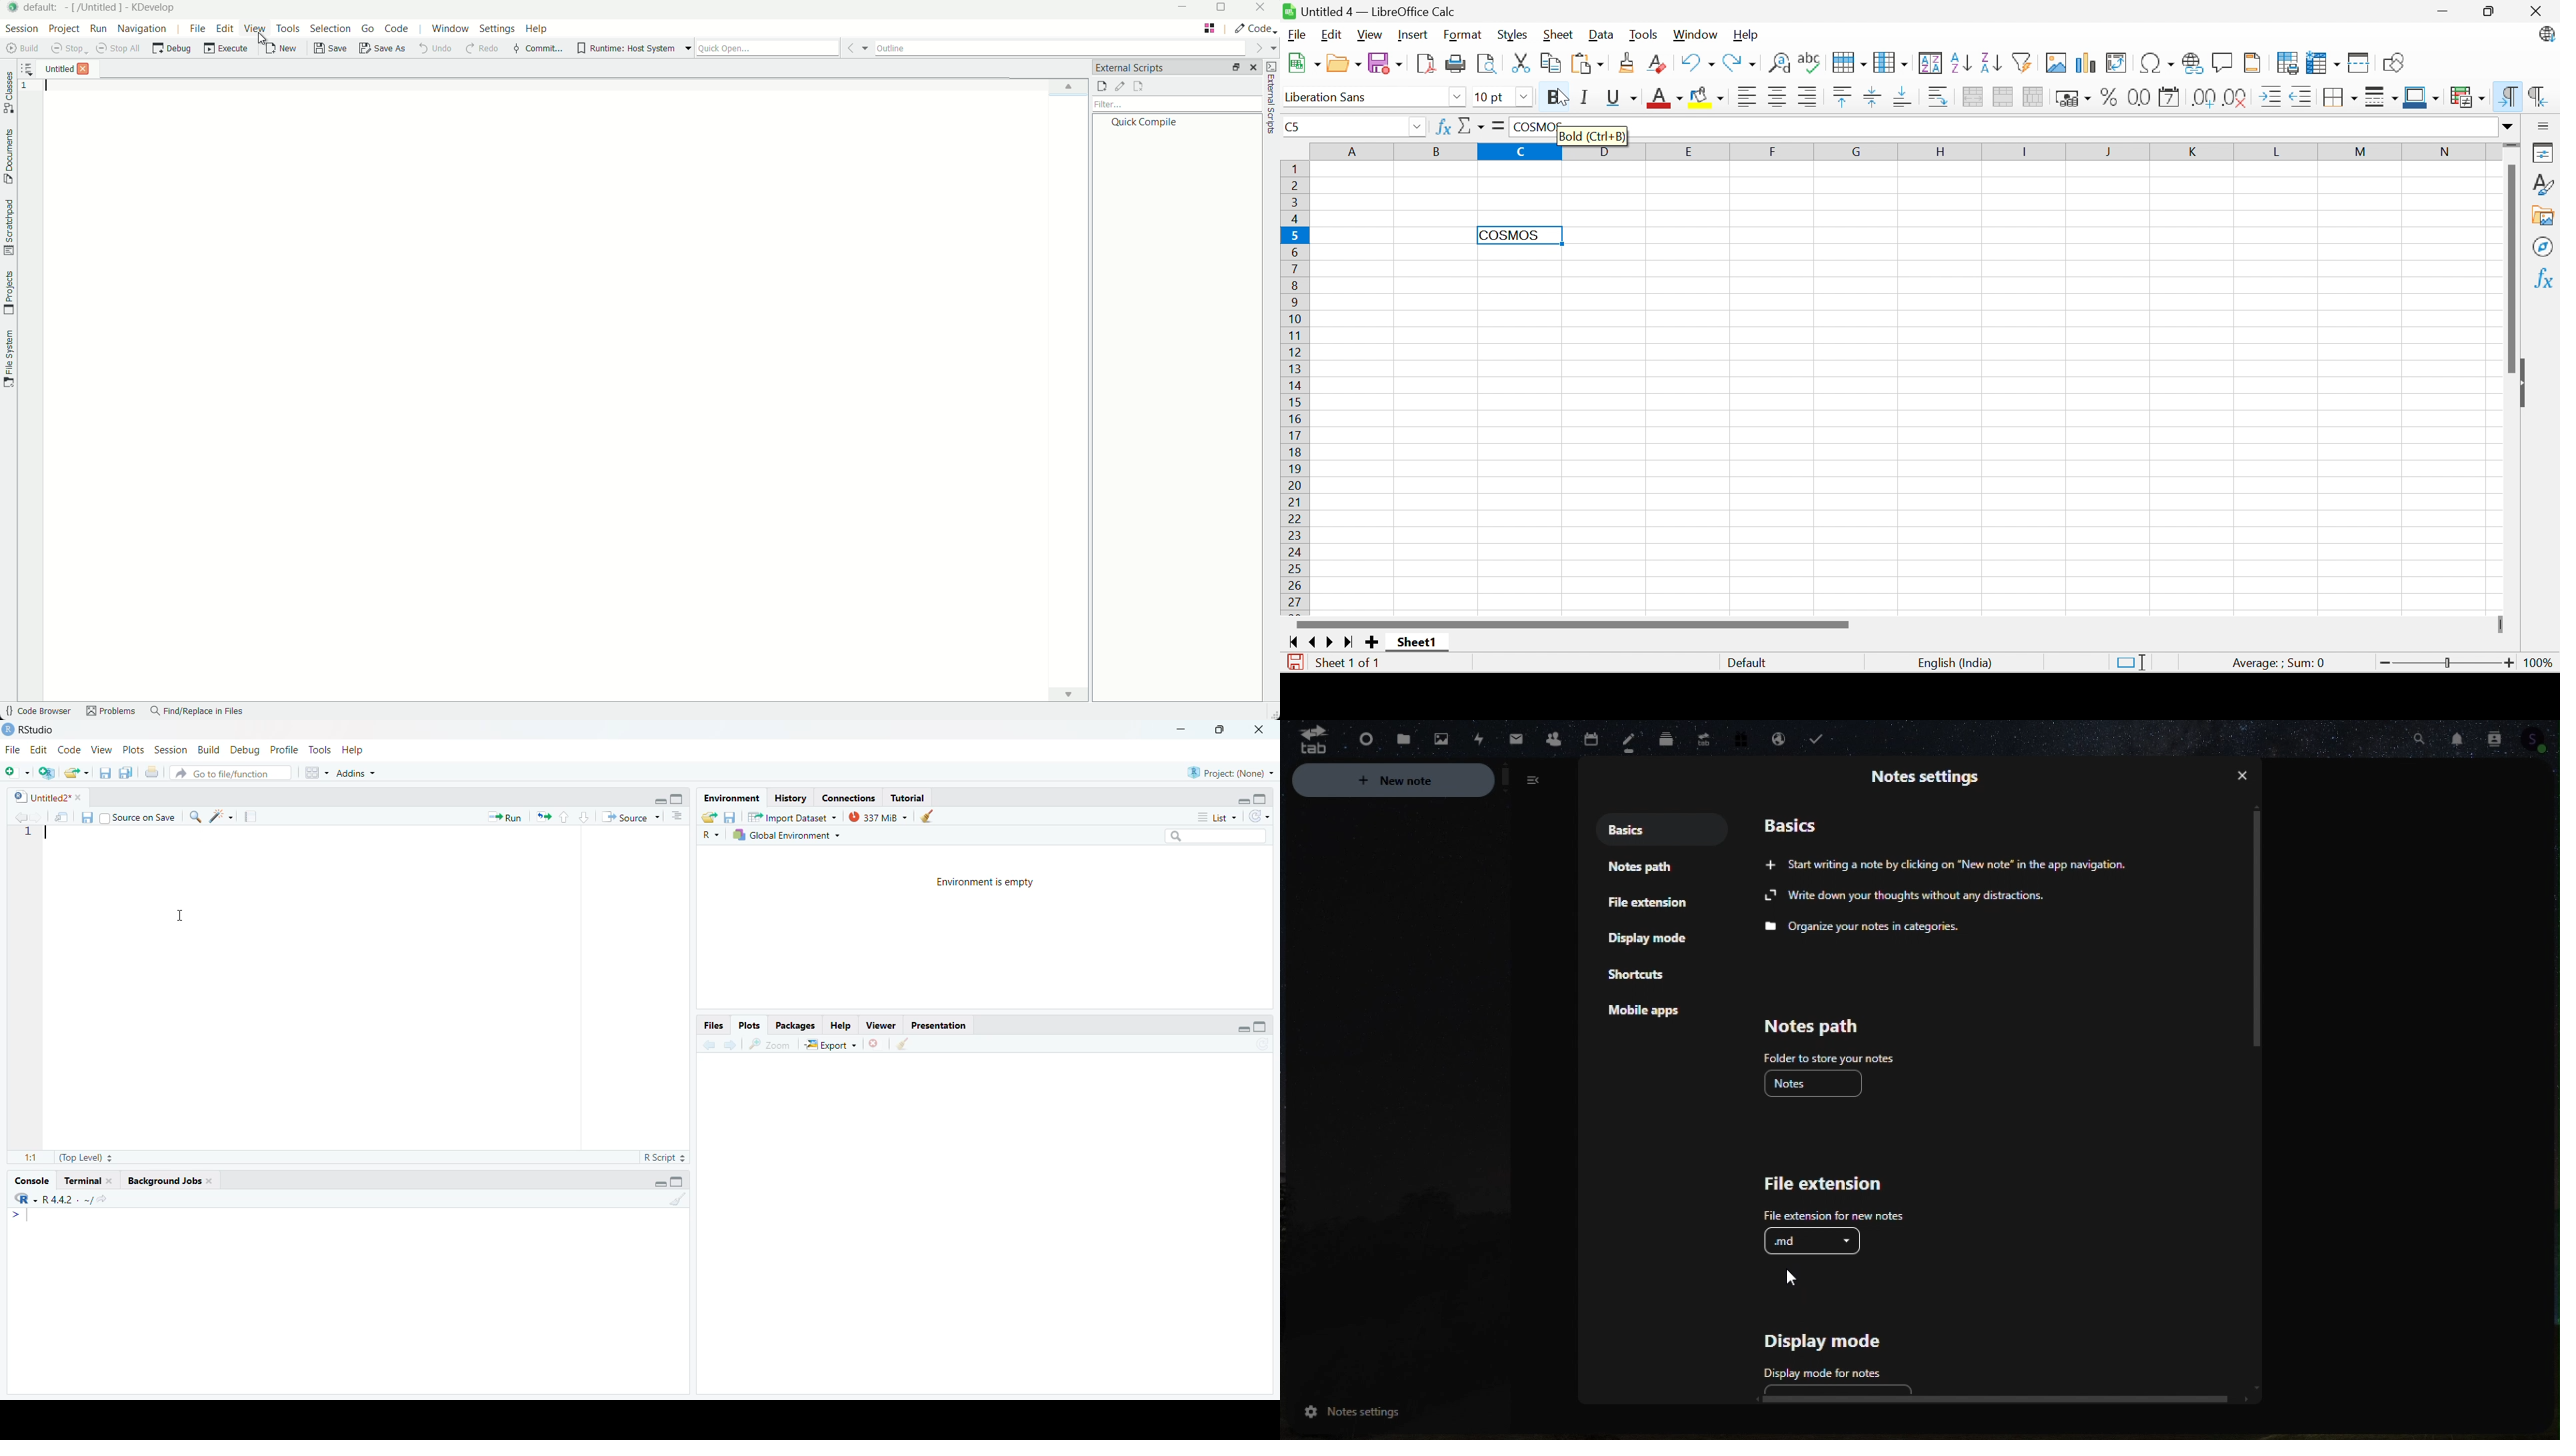 Image resolution: width=2576 pixels, height=1456 pixels. What do you see at coordinates (1655, 1013) in the screenshot?
I see `Mobile app` at bounding box center [1655, 1013].